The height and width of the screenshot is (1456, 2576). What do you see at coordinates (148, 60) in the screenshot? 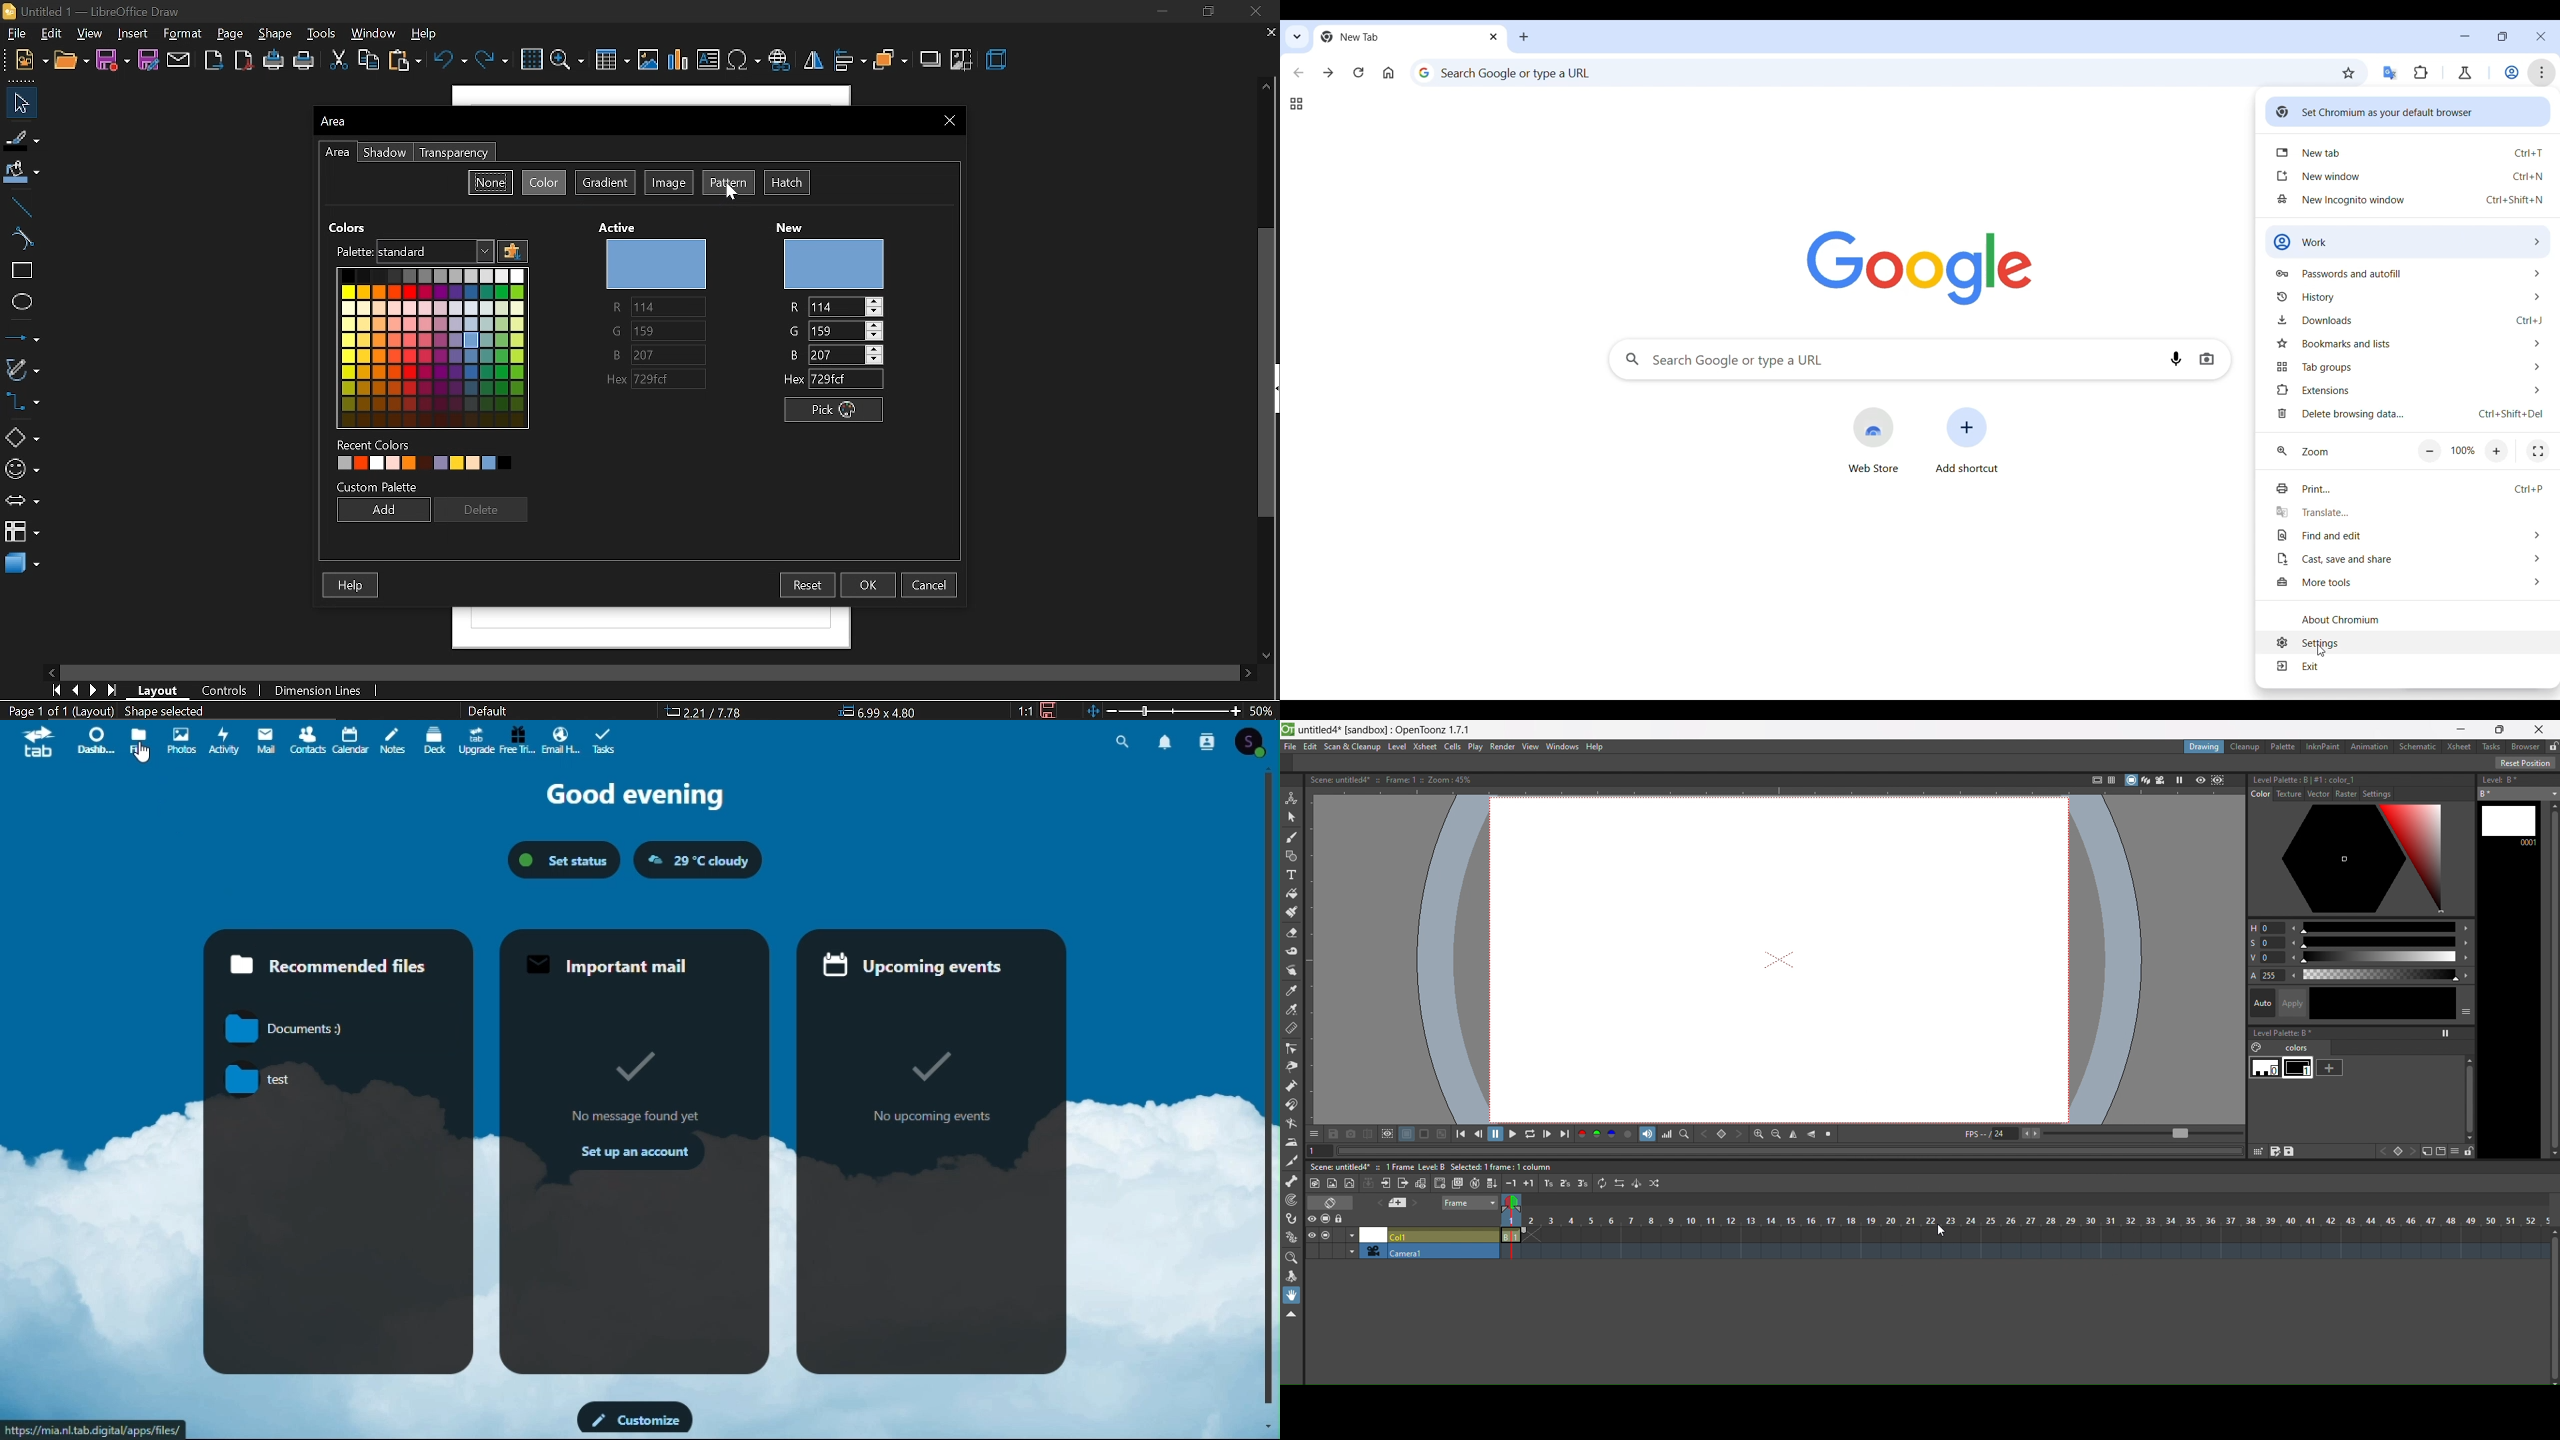
I see `save as` at bounding box center [148, 60].